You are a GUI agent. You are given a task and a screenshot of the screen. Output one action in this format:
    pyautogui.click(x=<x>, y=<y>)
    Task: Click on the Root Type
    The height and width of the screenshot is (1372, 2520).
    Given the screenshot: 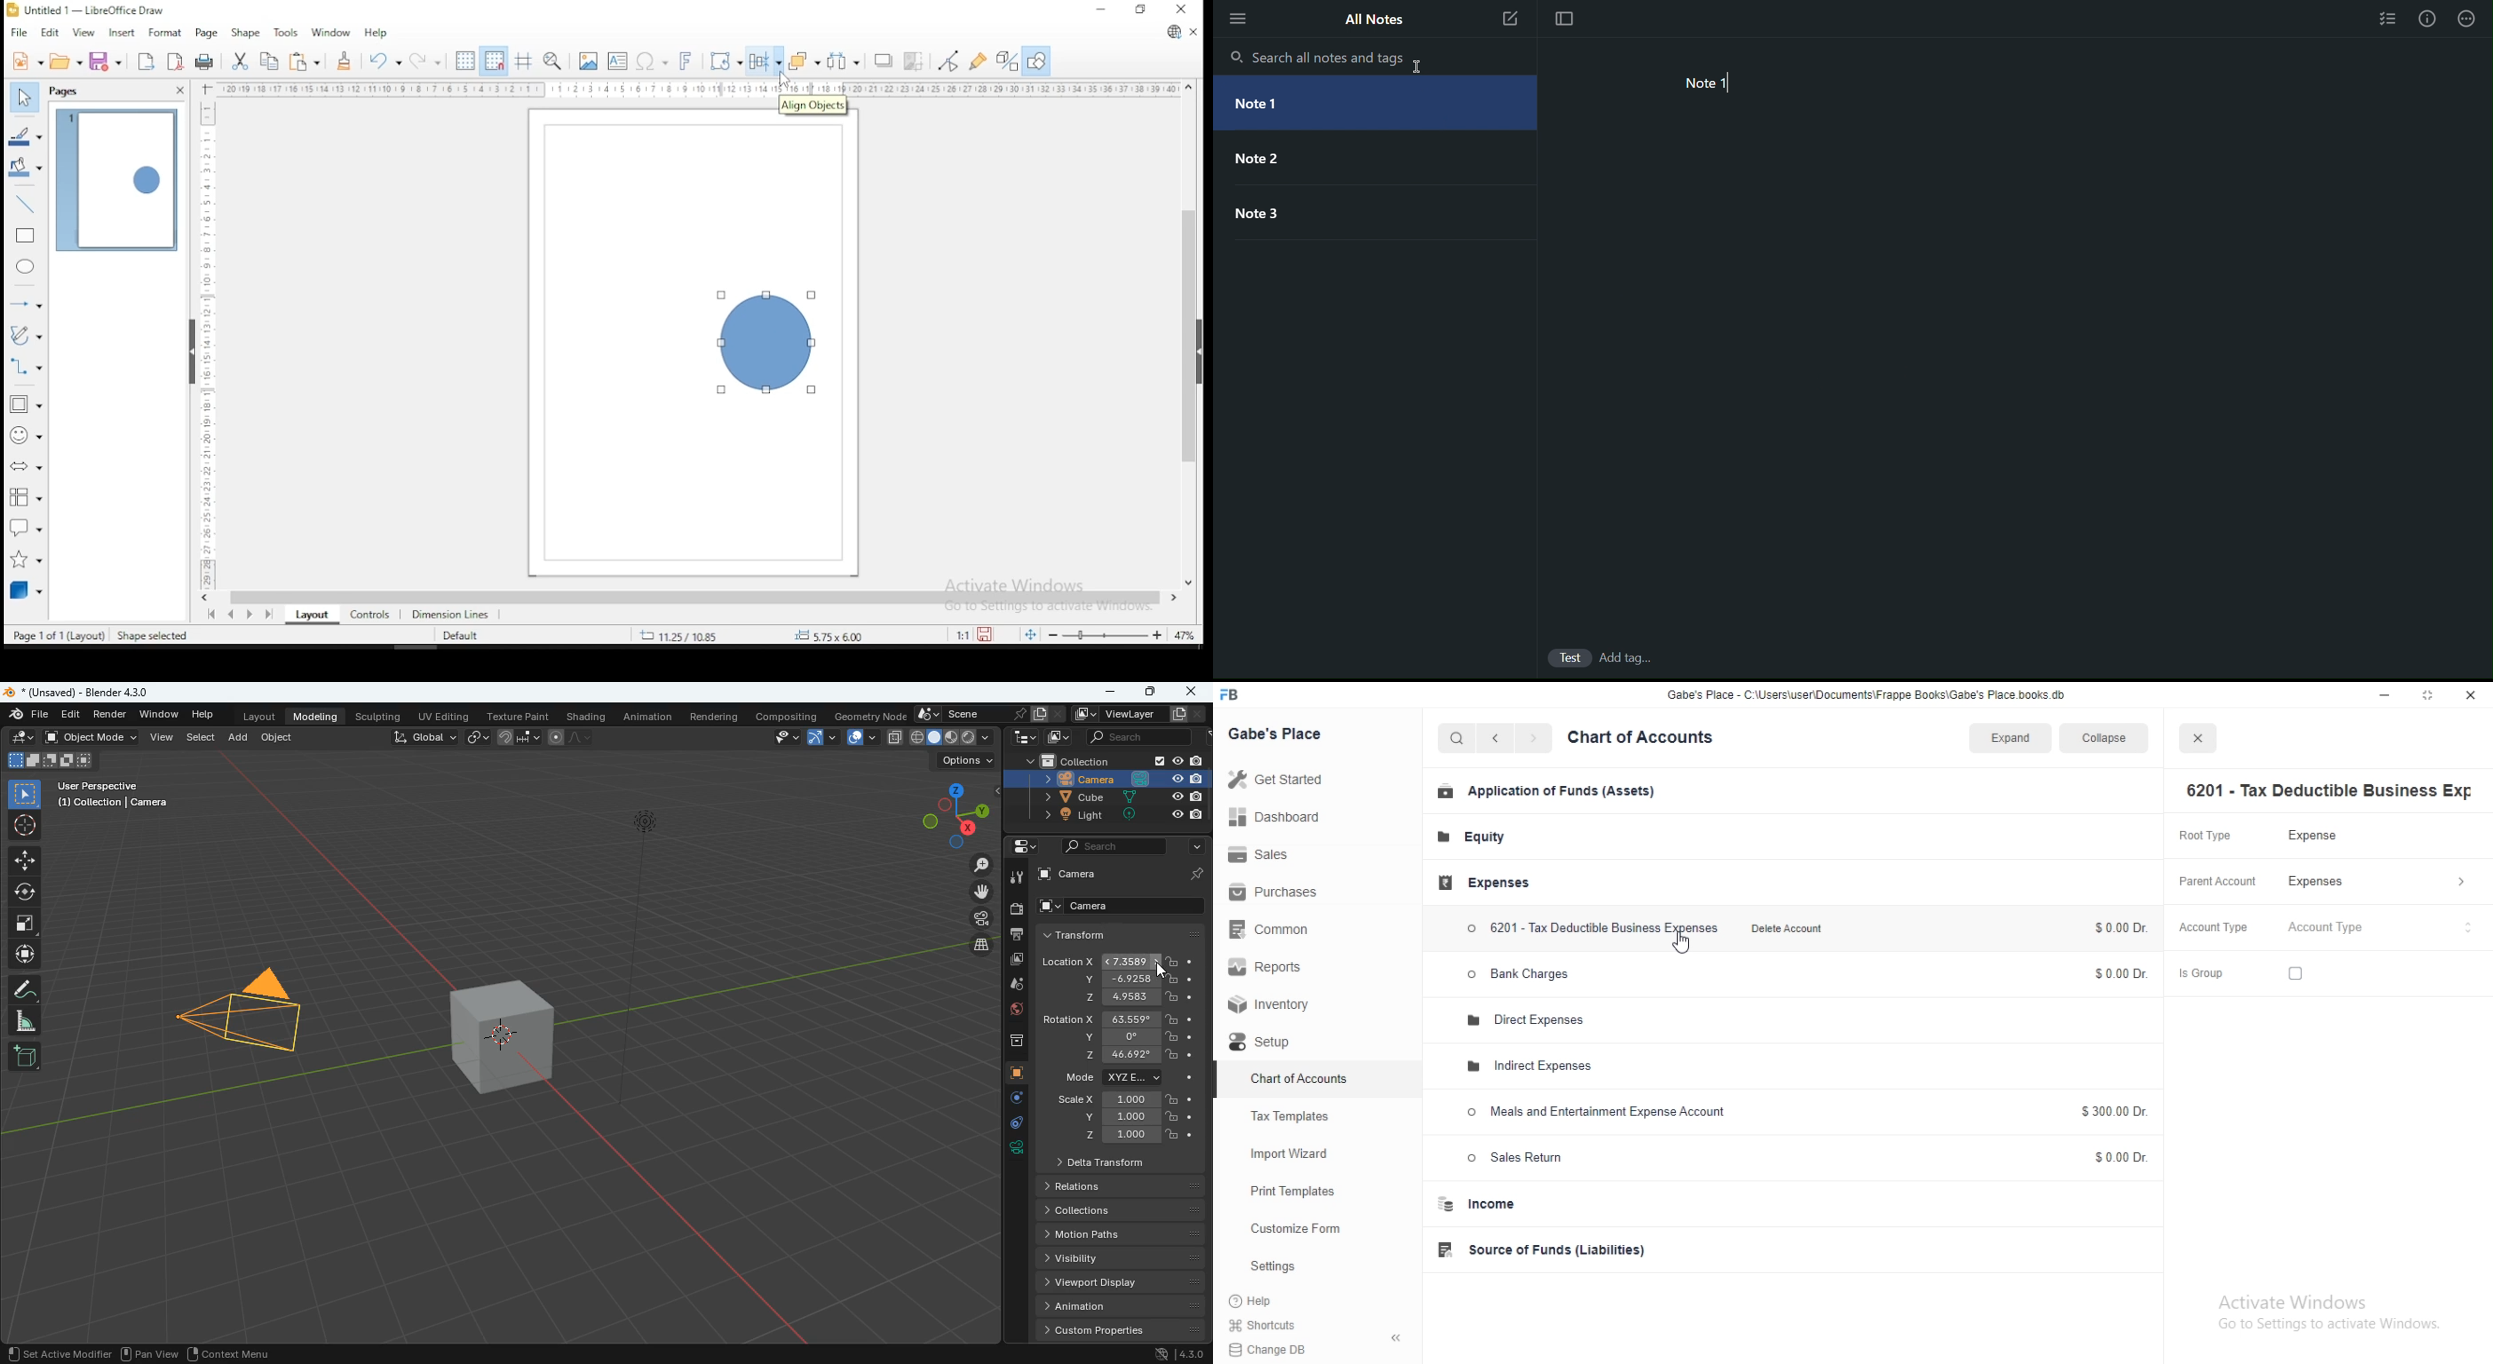 What is the action you would take?
    pyautogui.click(x=2213, y=834)
    